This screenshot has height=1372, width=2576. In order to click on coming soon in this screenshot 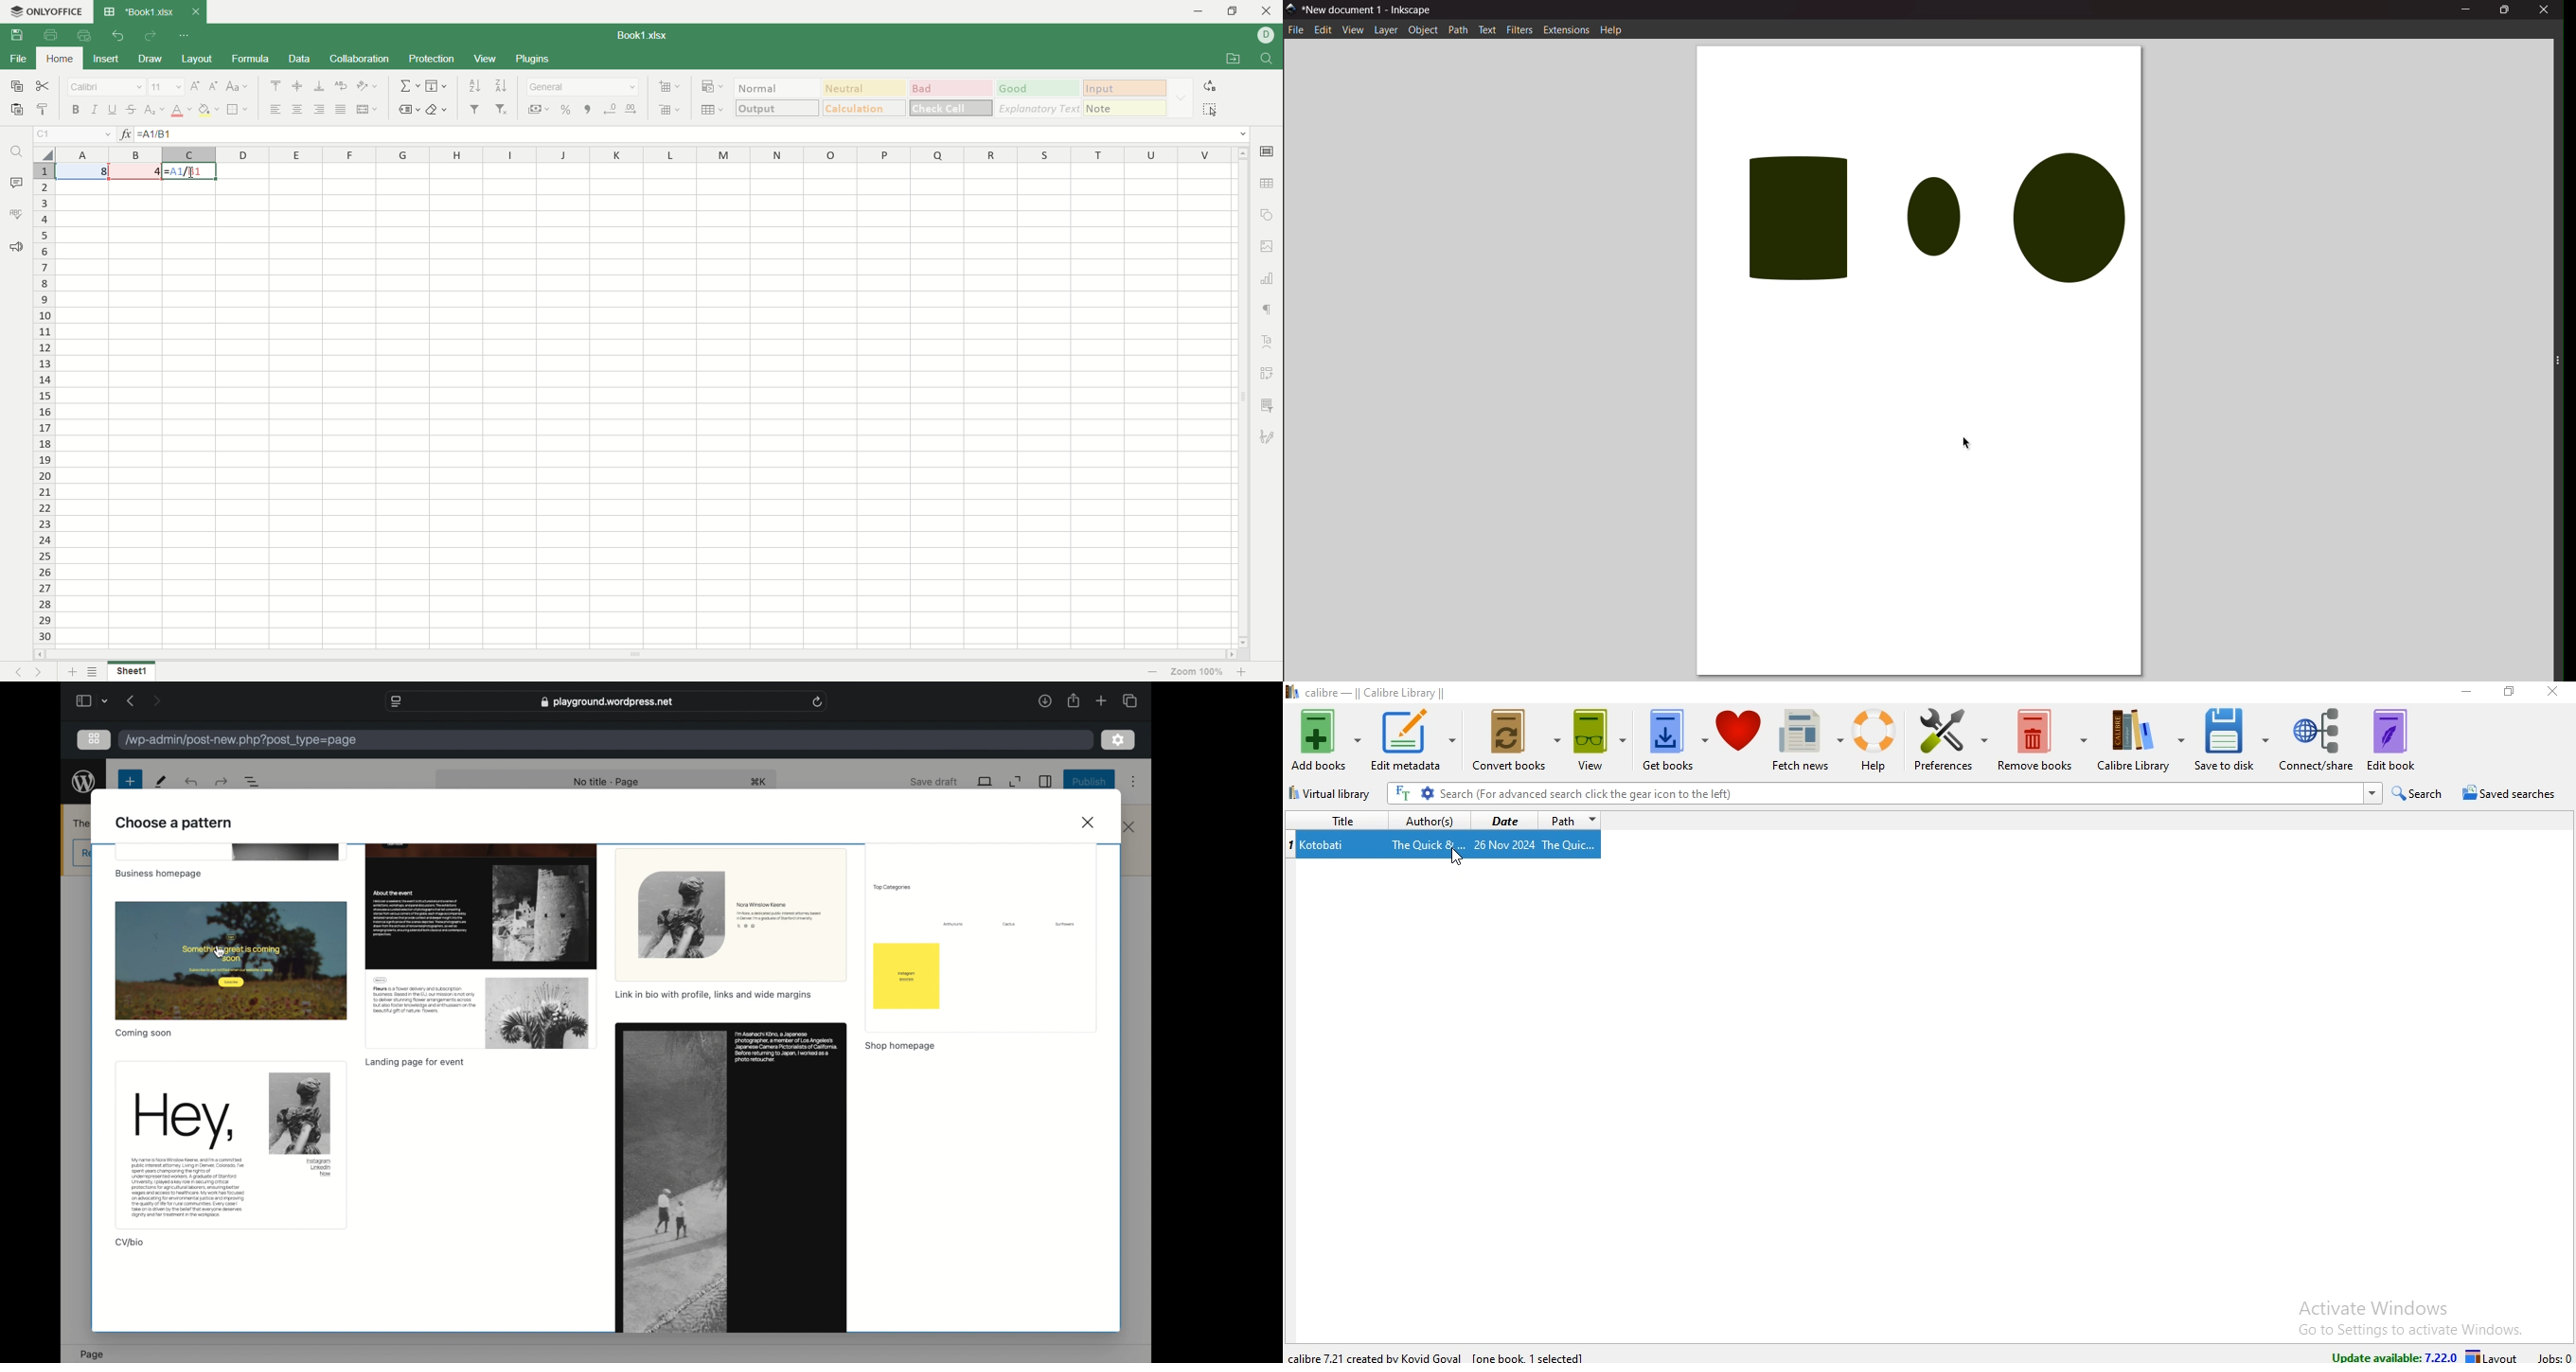, I will do `click(143, 1033)`.